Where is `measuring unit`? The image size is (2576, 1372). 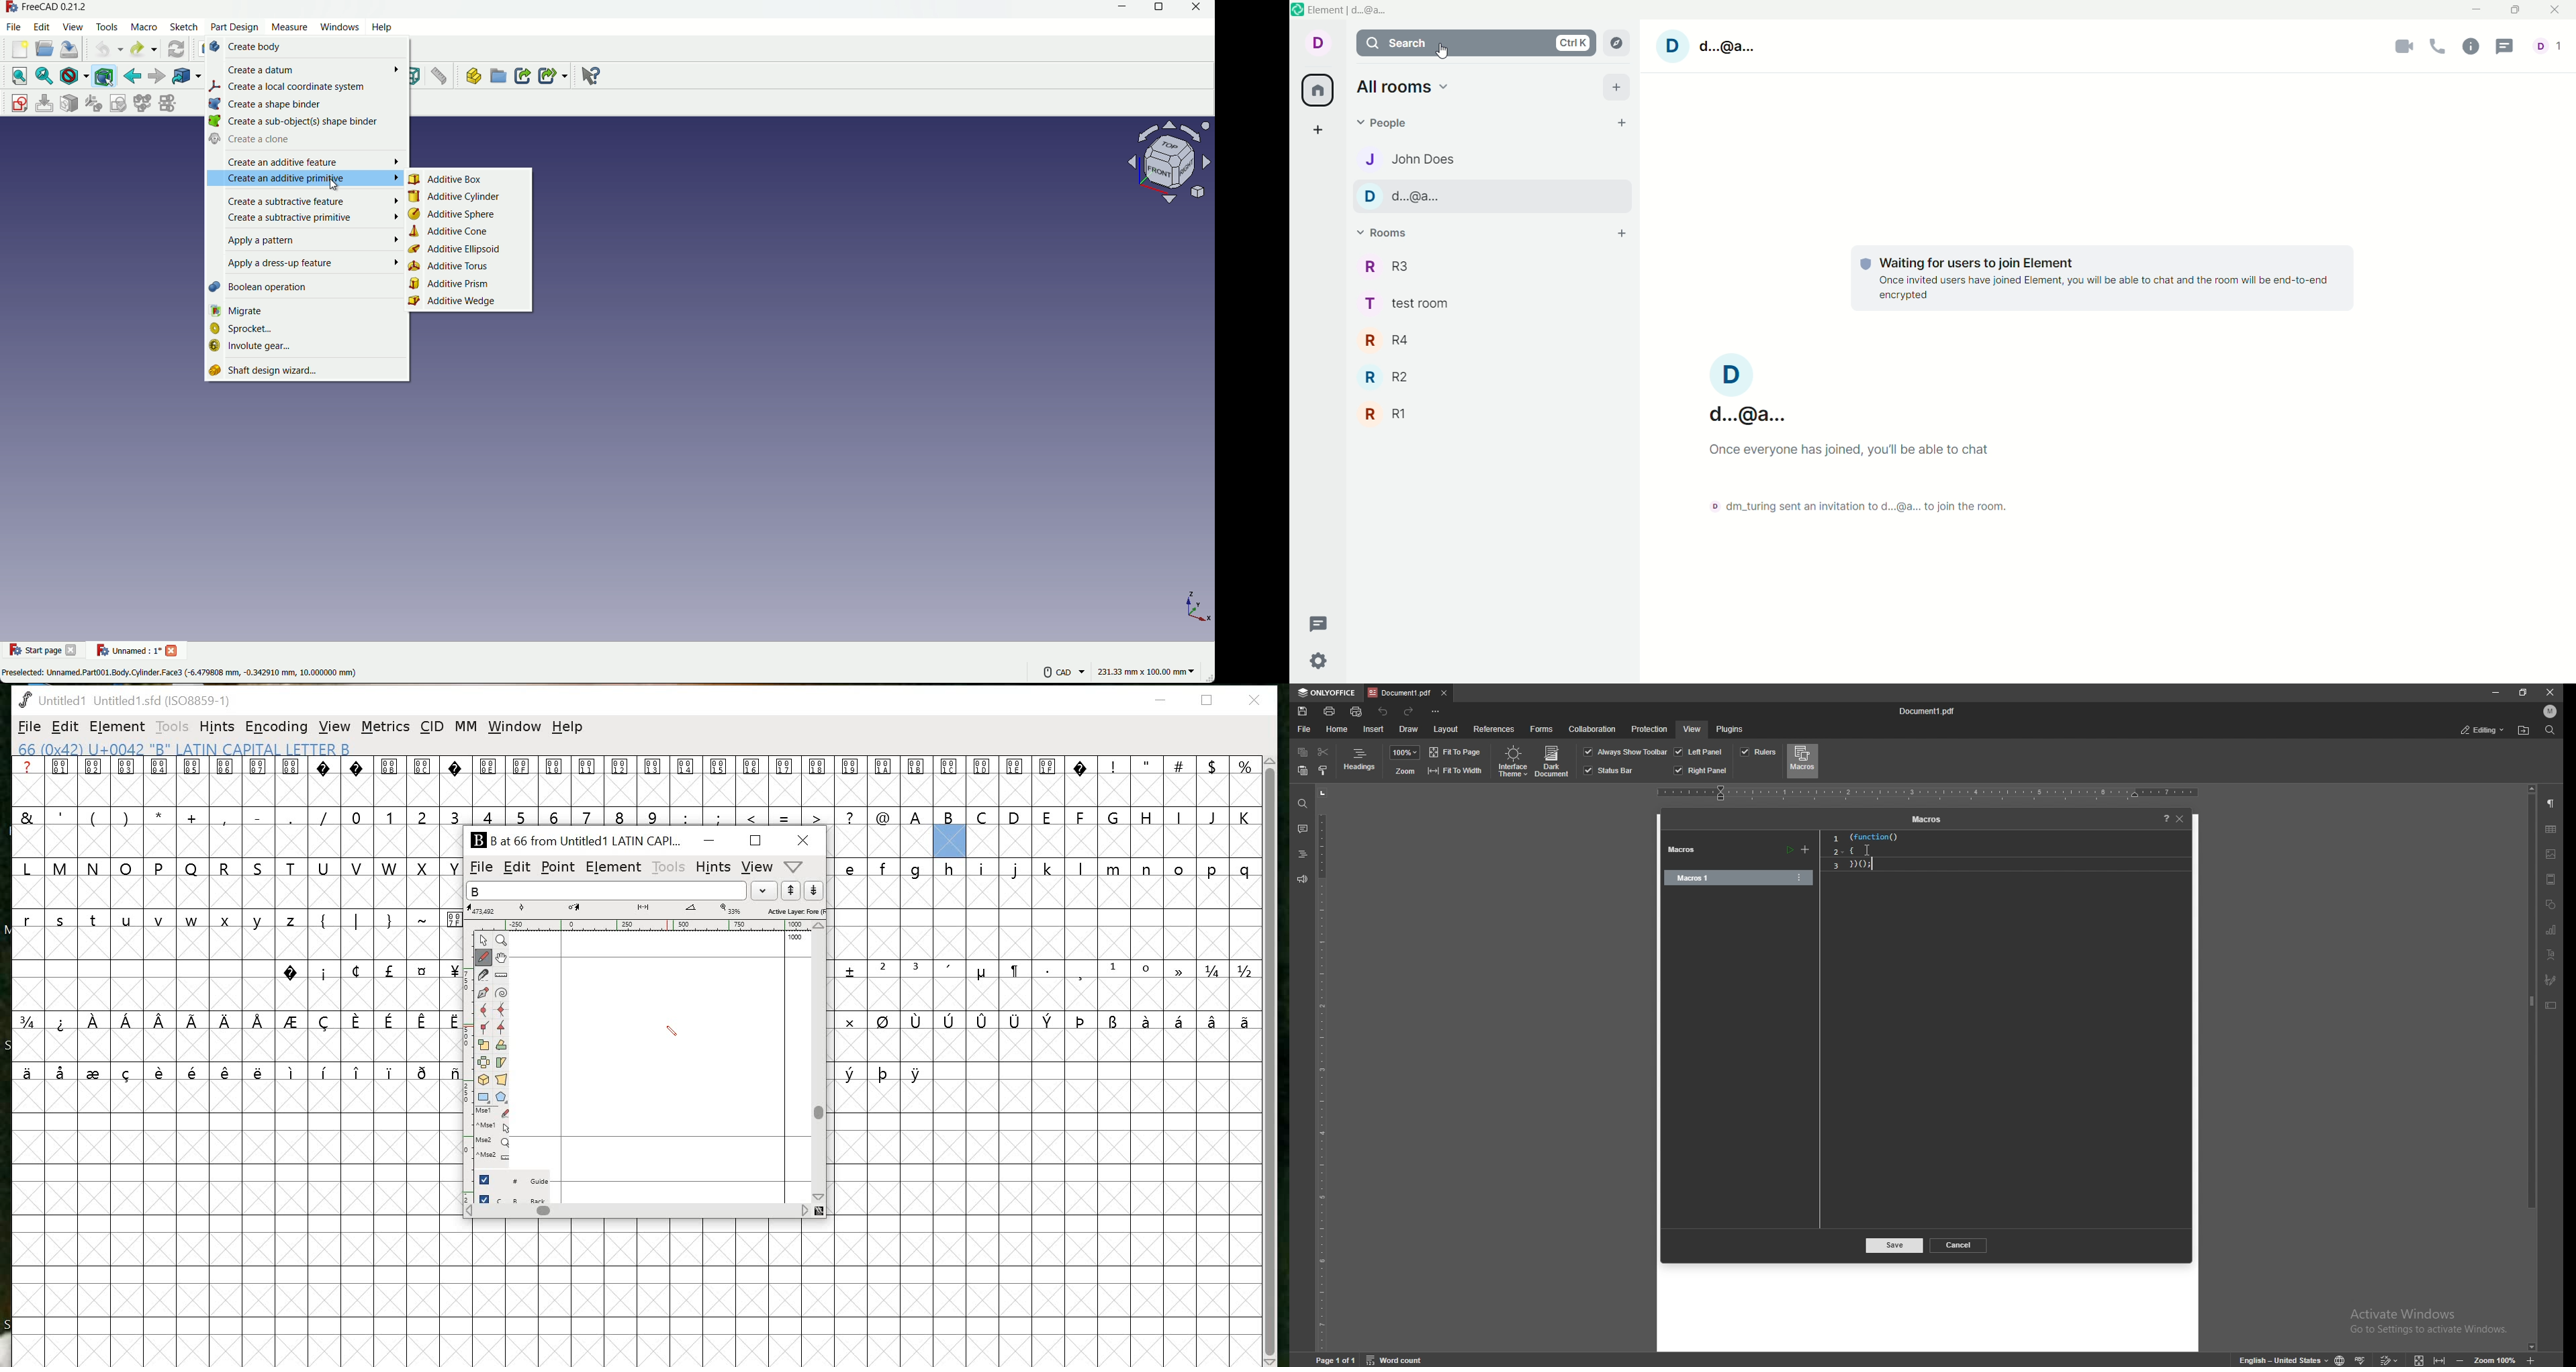 measuring unit is located at coordinates (1143, 670).